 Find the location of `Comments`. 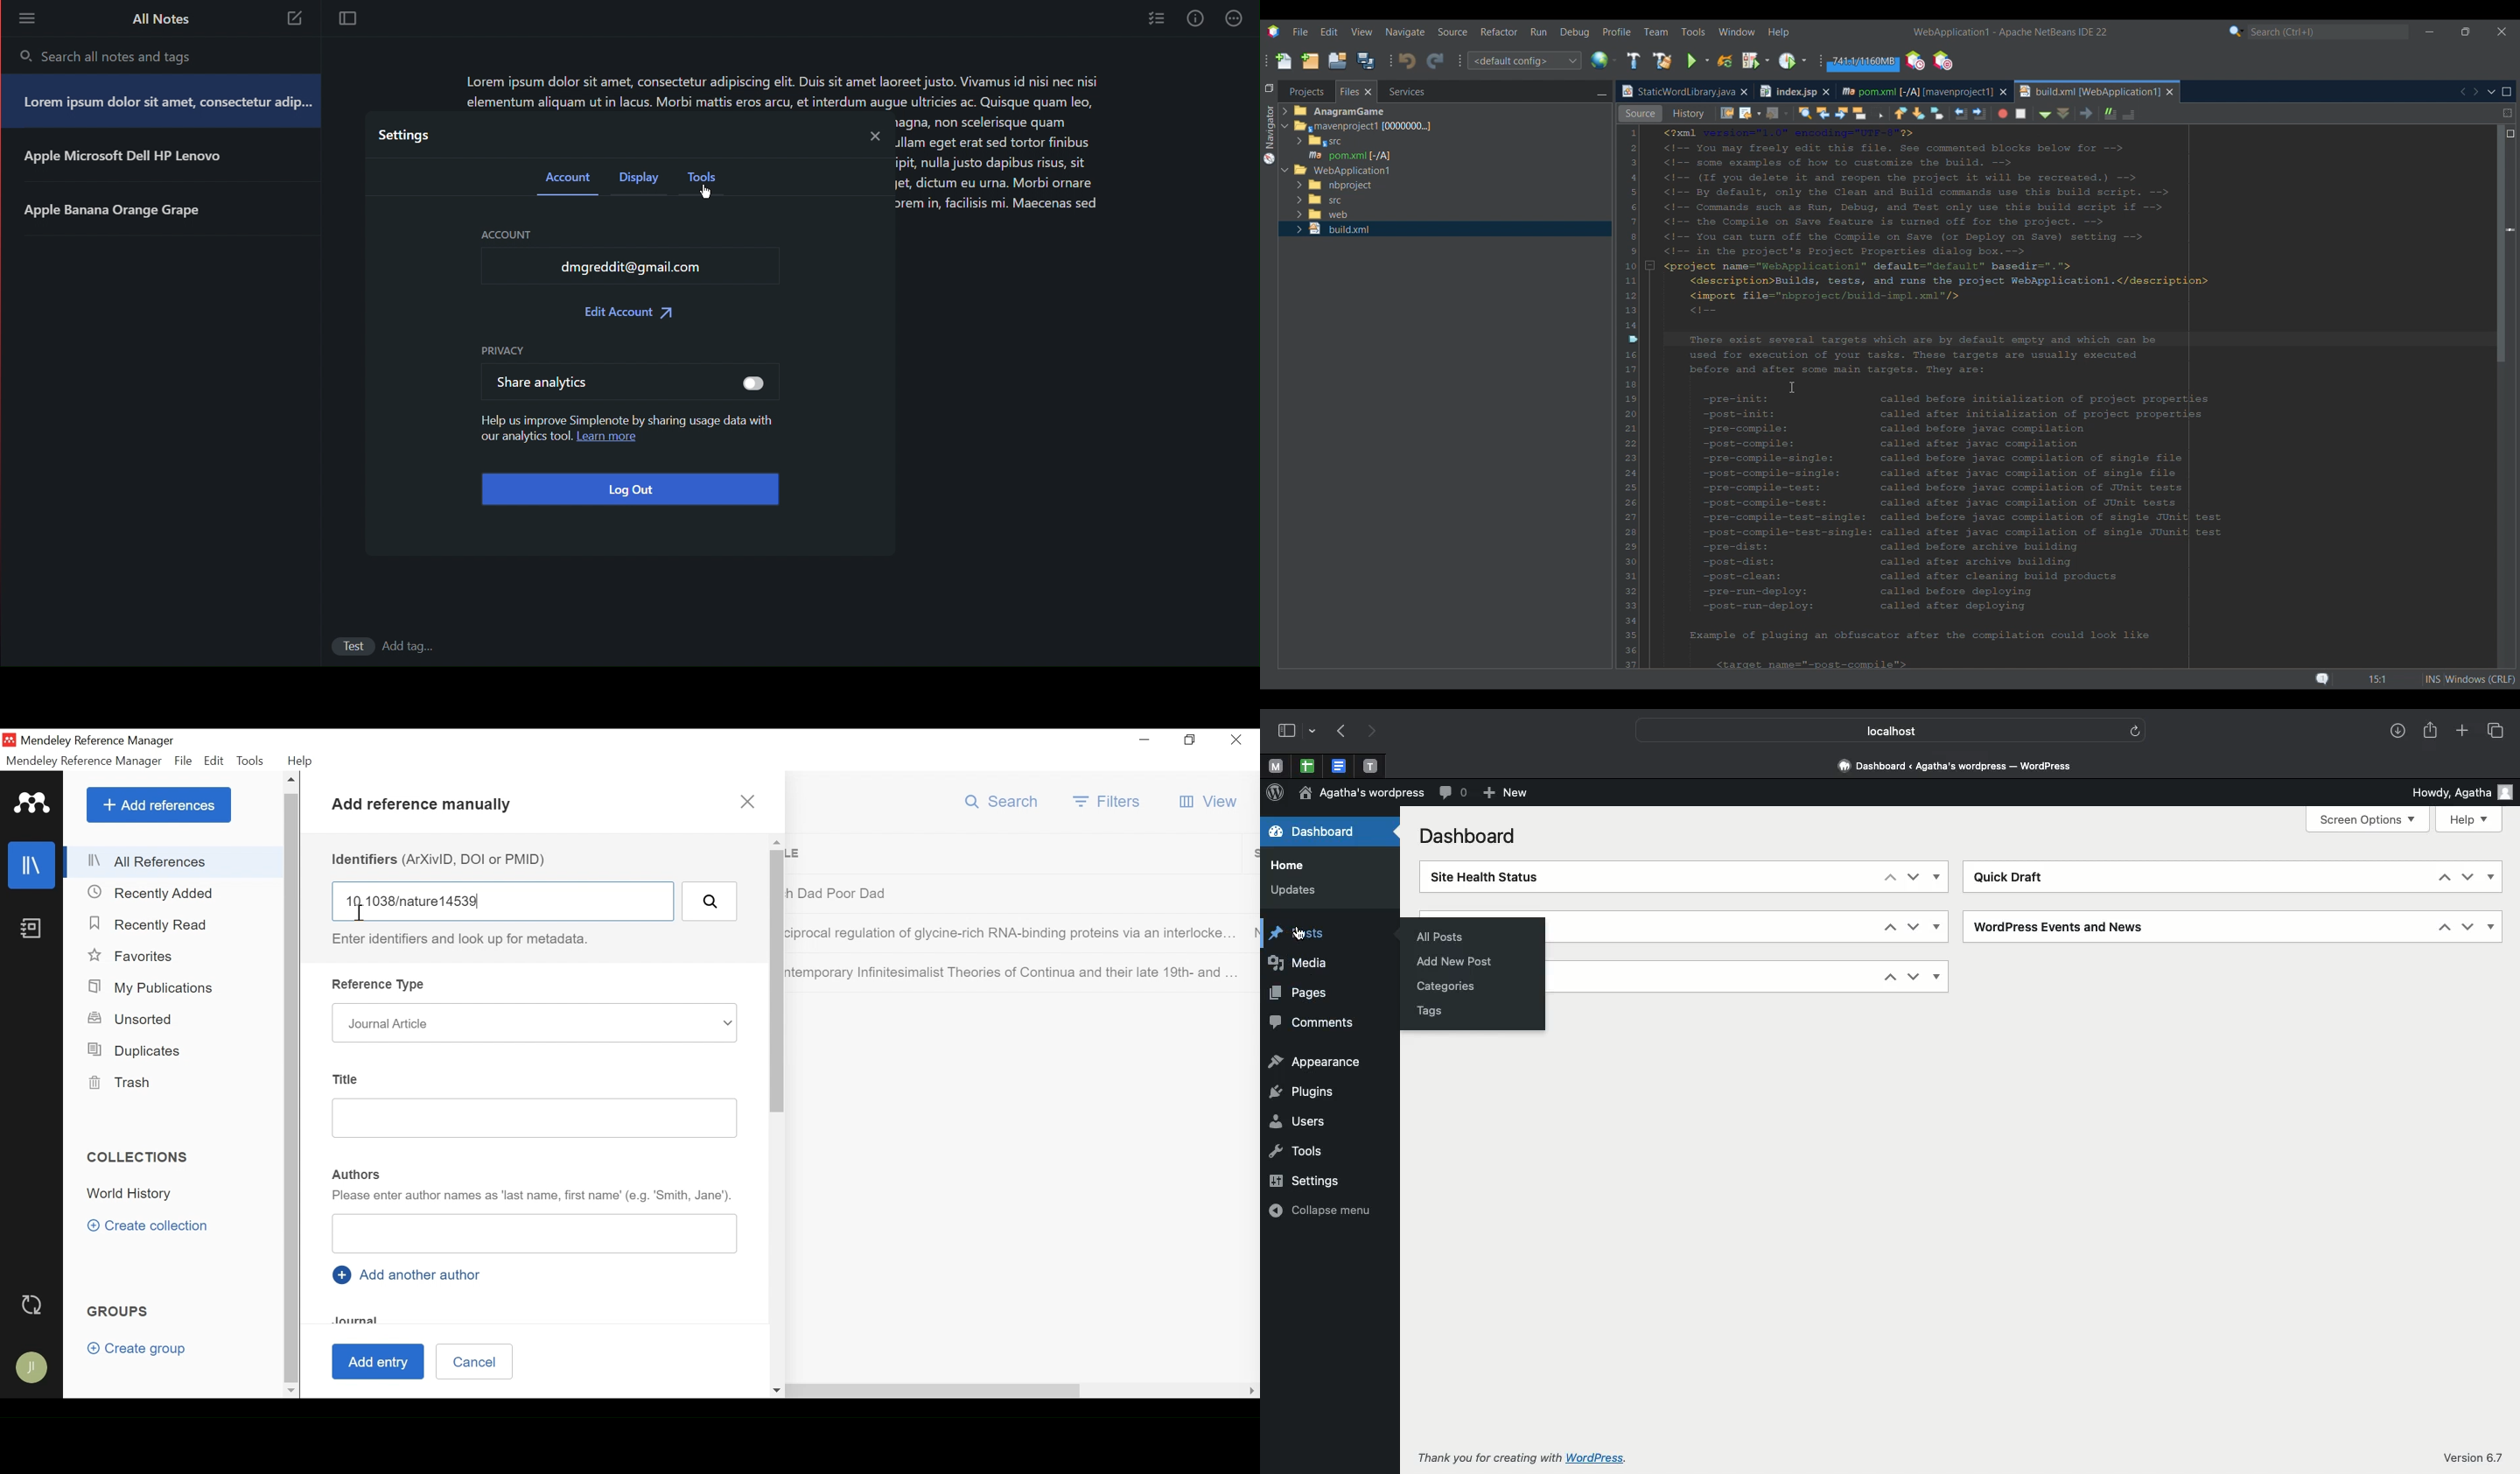

Comments is located at coordinates (1311, 1022).